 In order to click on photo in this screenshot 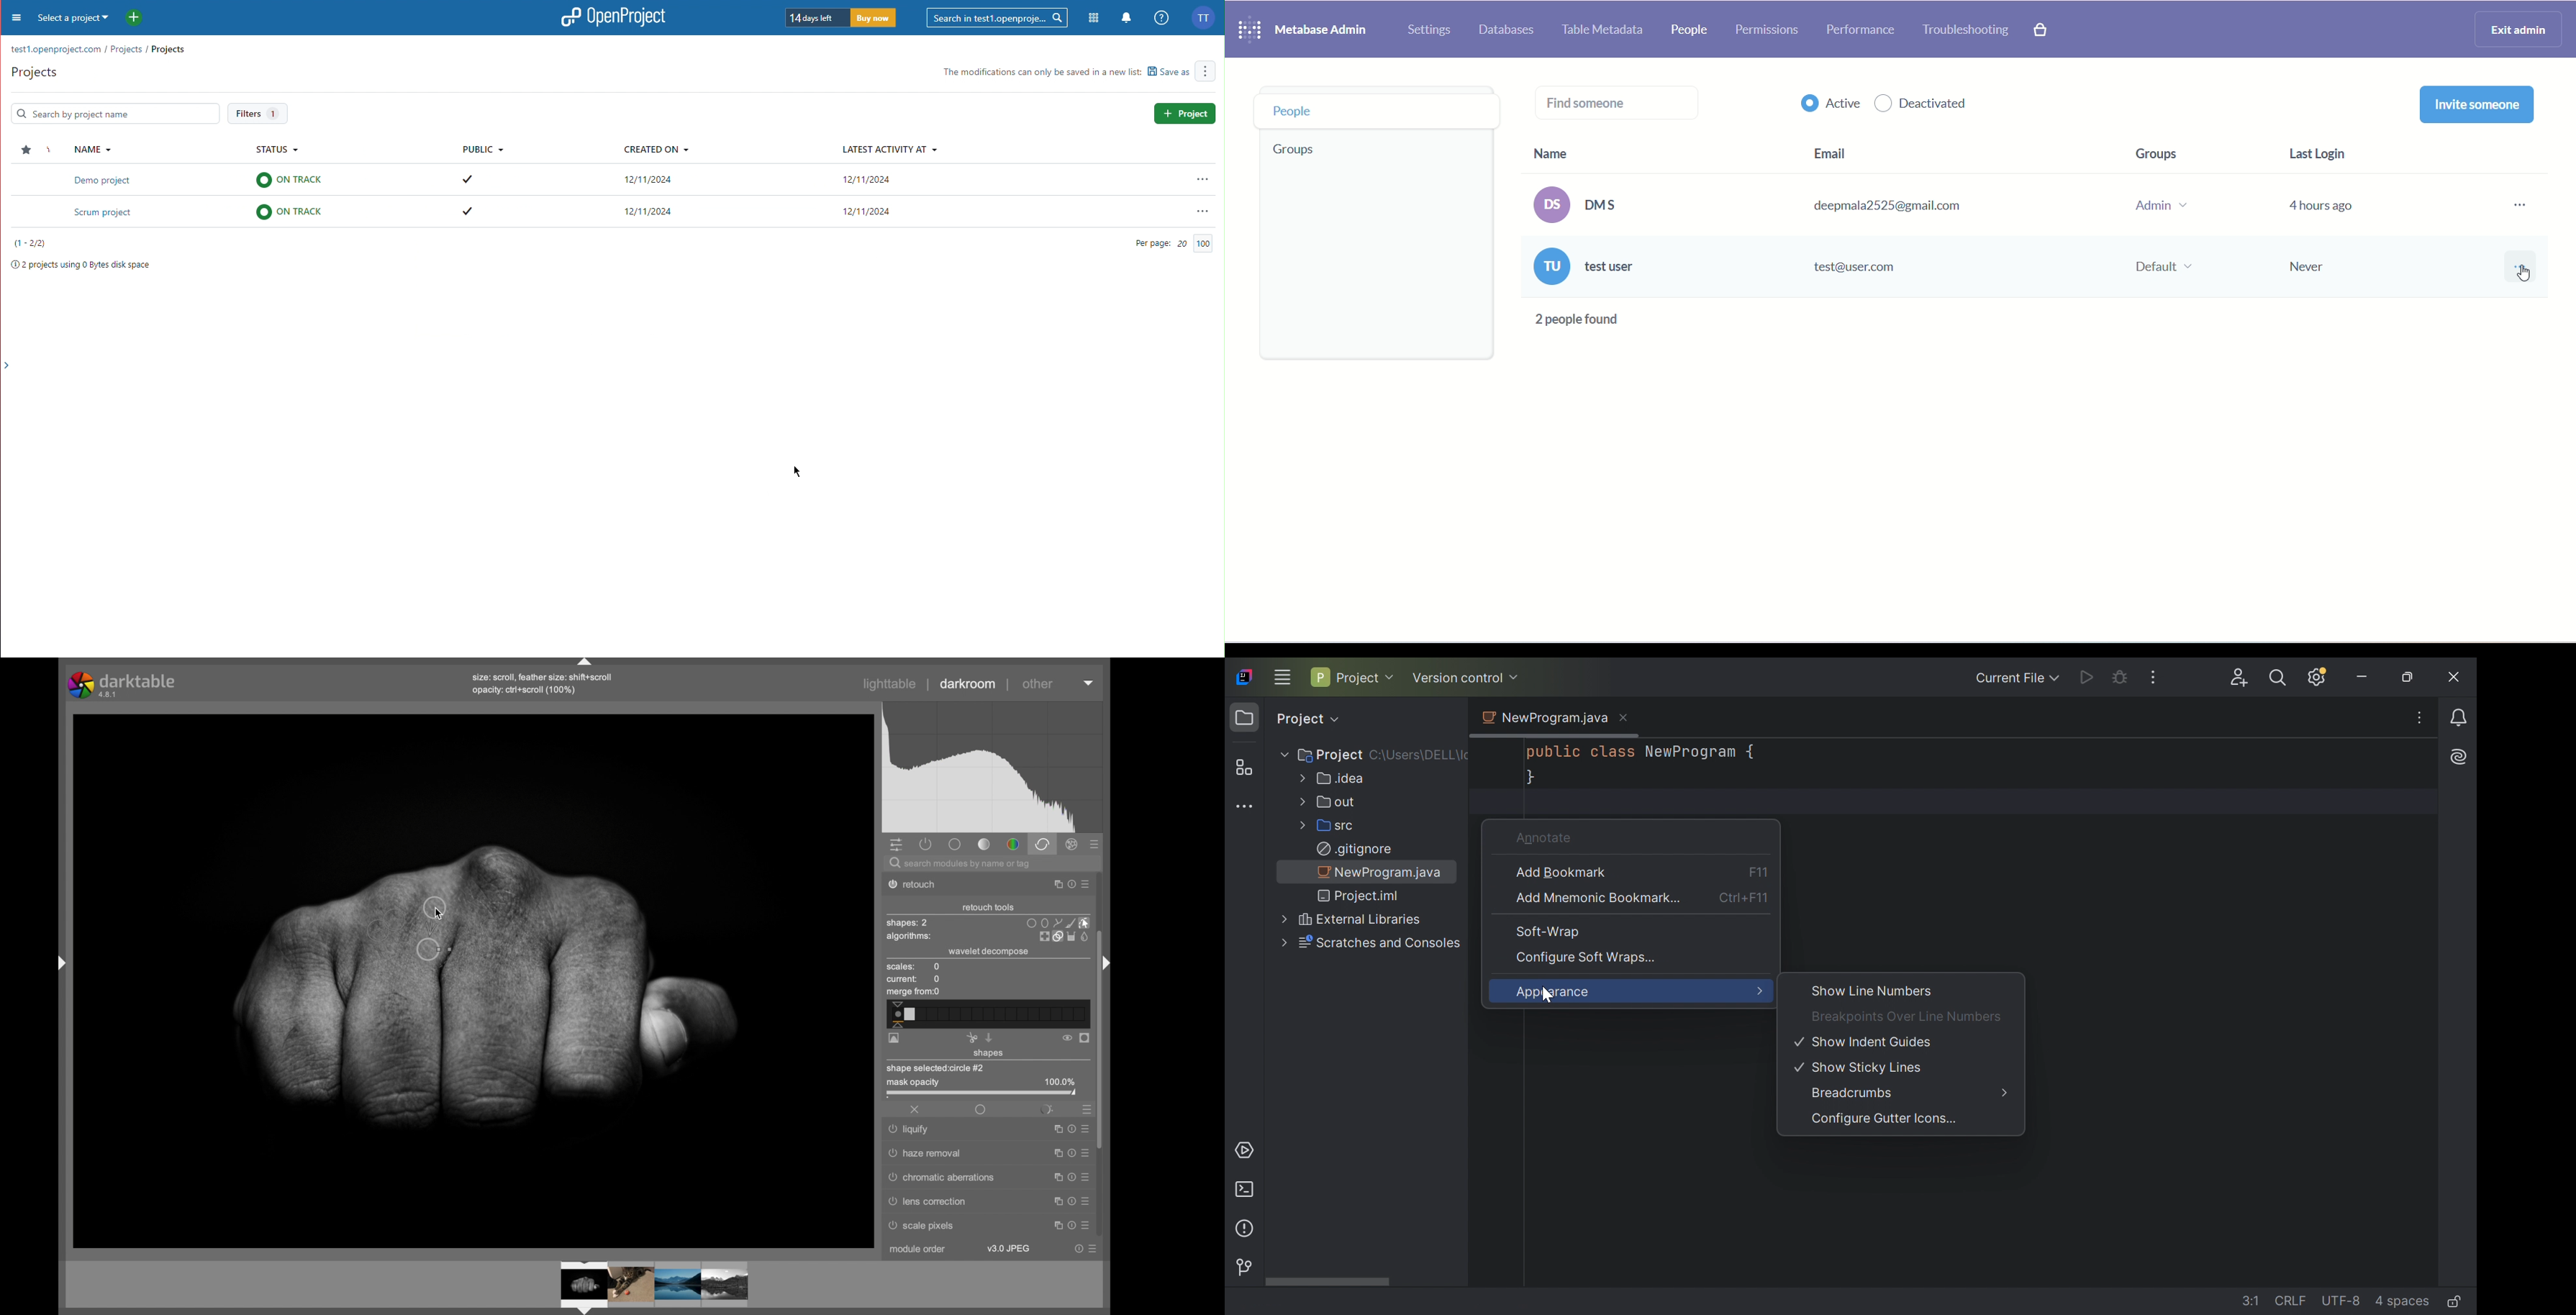, I will do `click(475, 978)`.